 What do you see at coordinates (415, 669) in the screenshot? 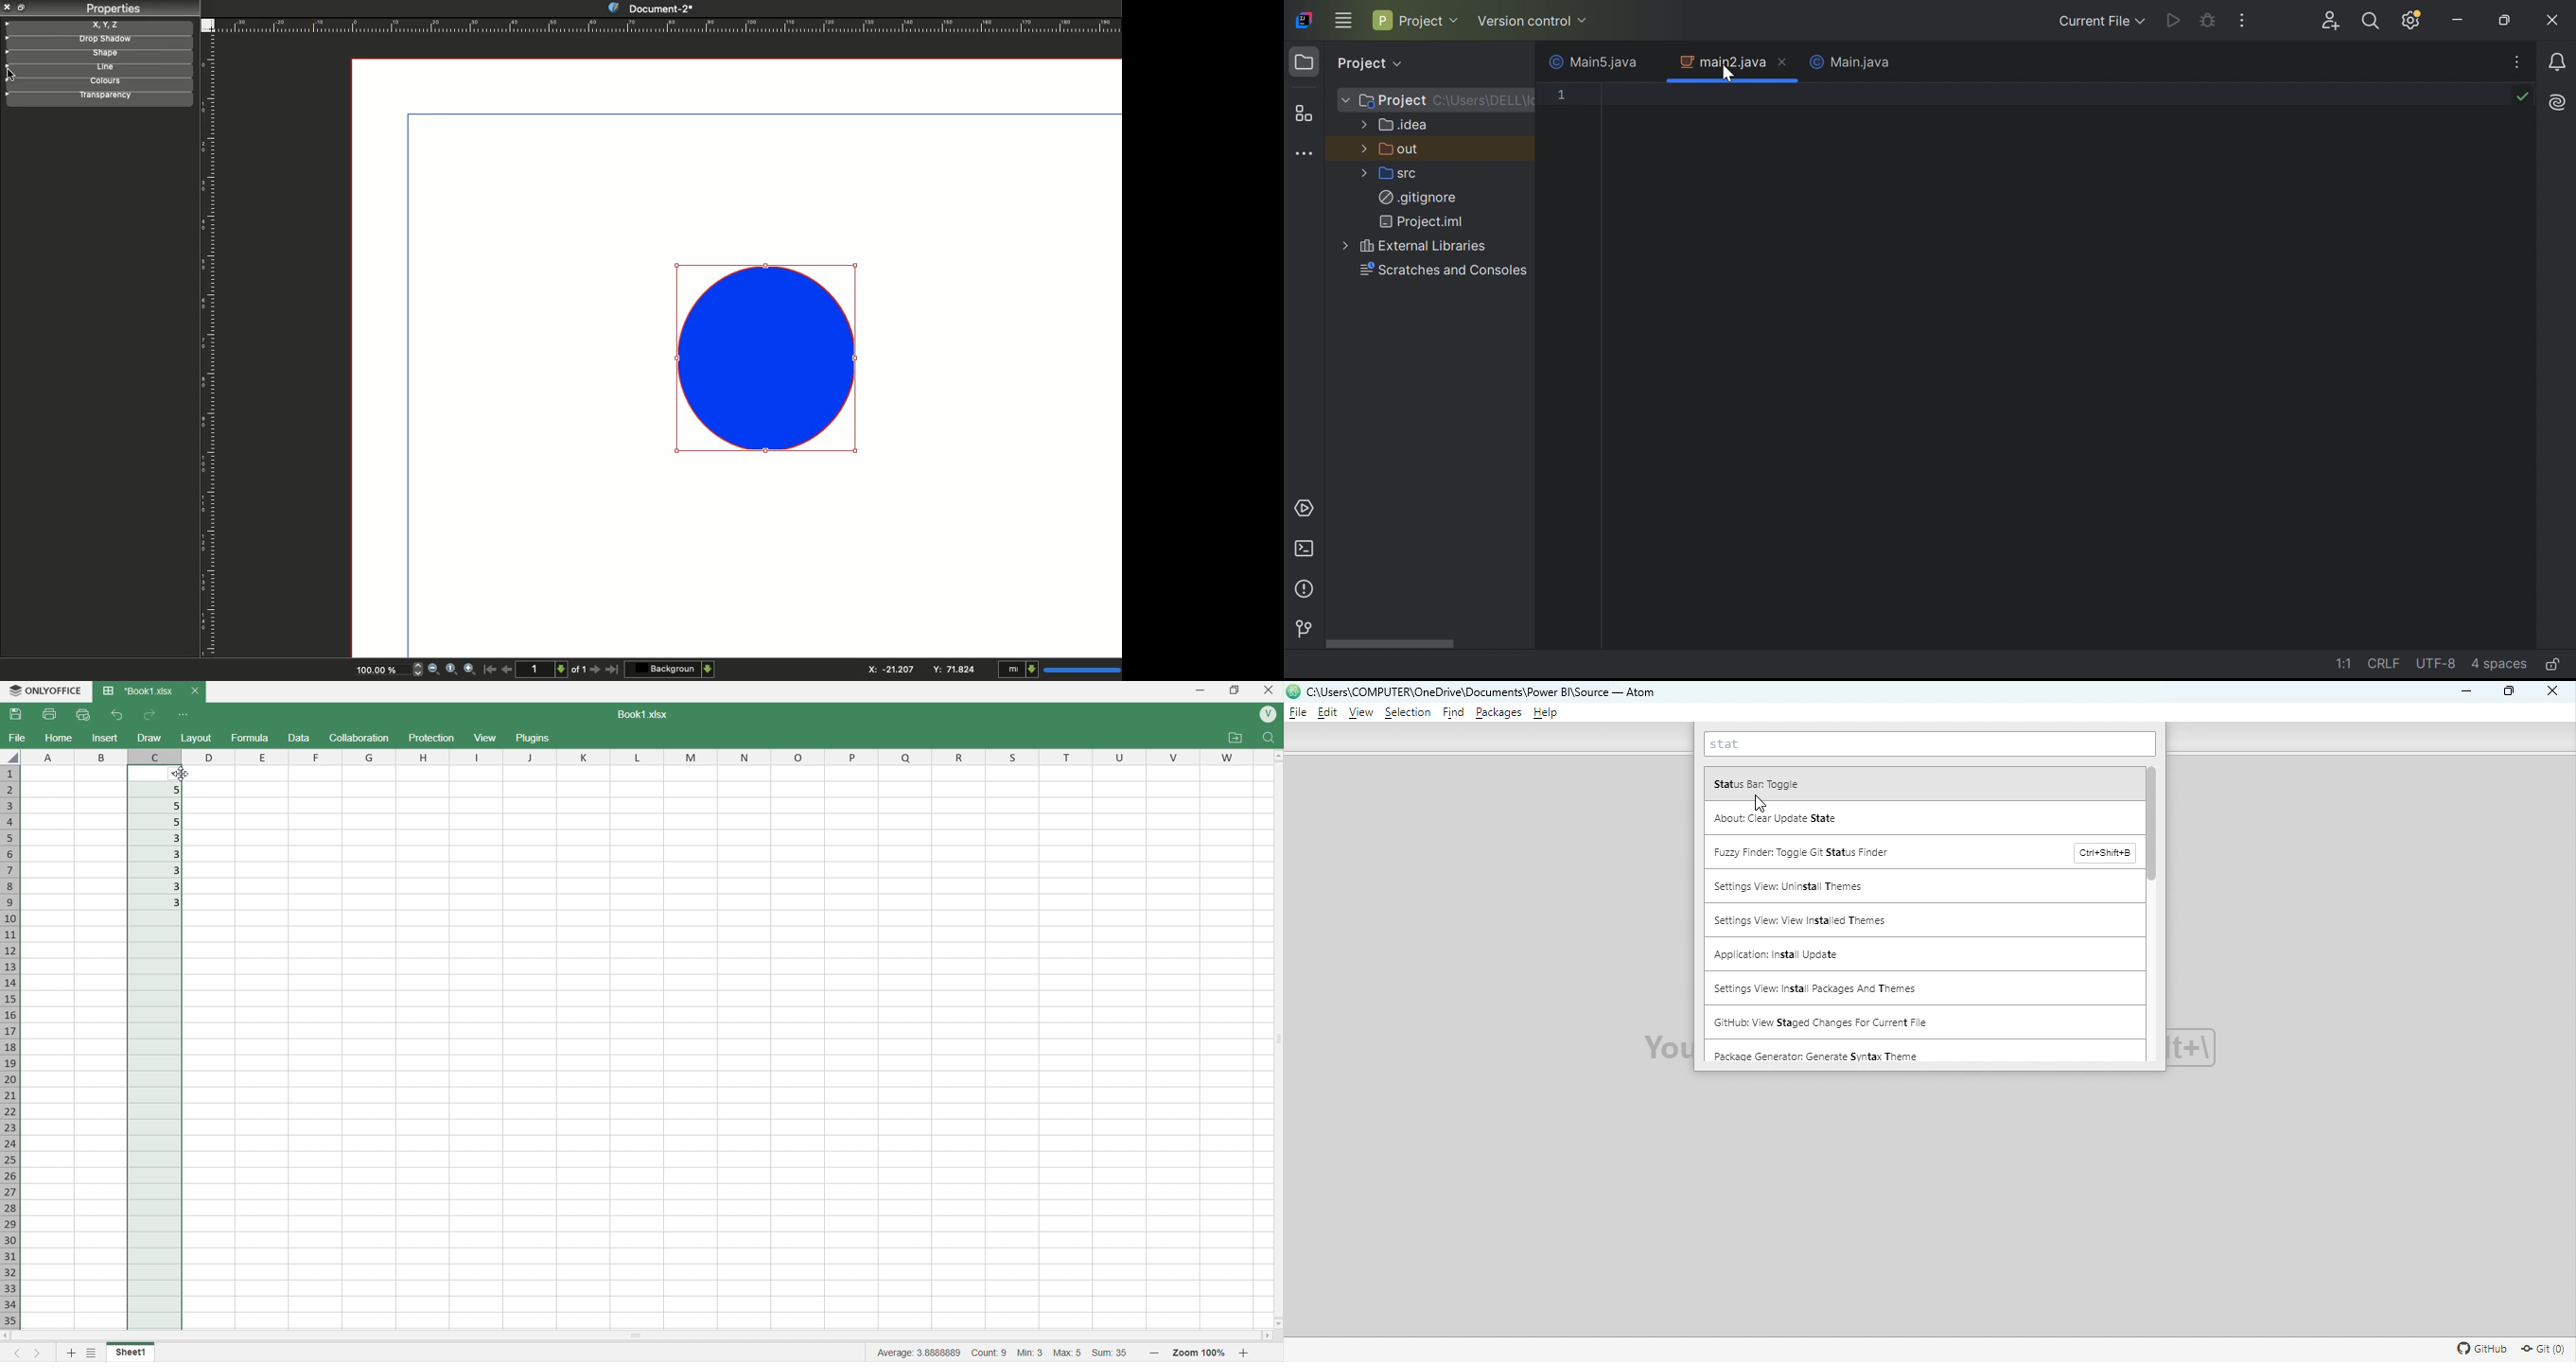
I see `zoom in and out` at bounding box center [415, 669].